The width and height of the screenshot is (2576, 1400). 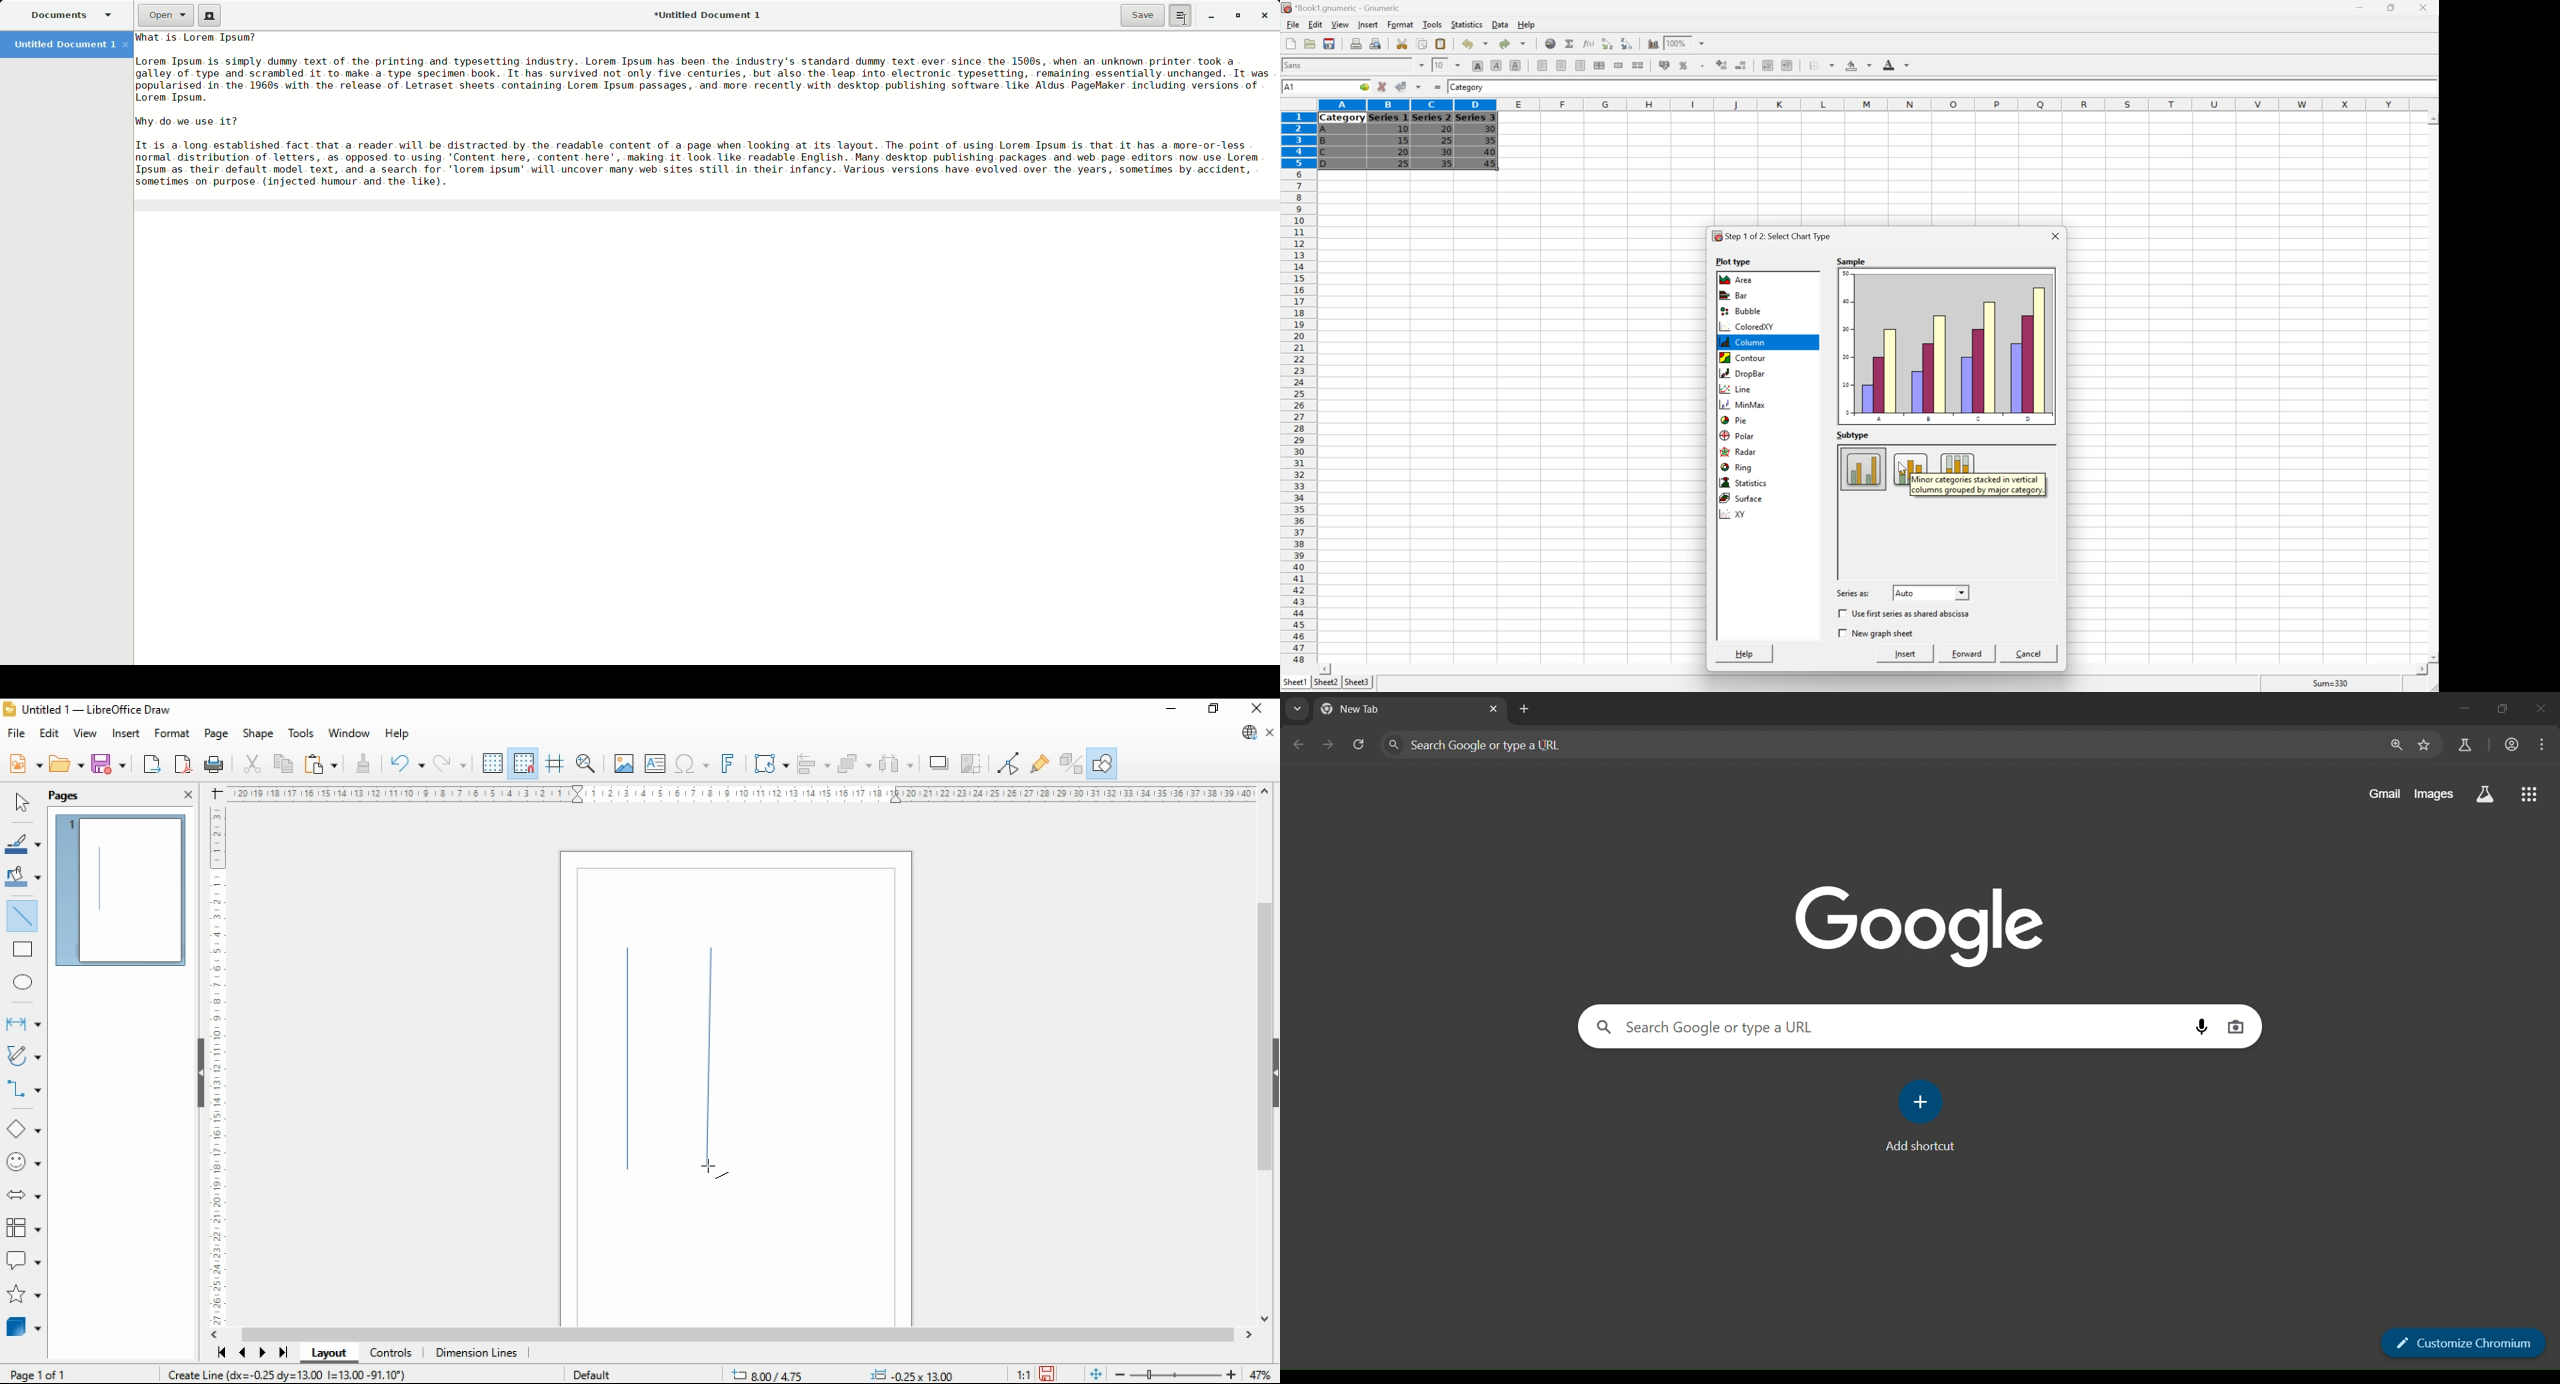 I want to click on fill color, so click(x=22, y=875).